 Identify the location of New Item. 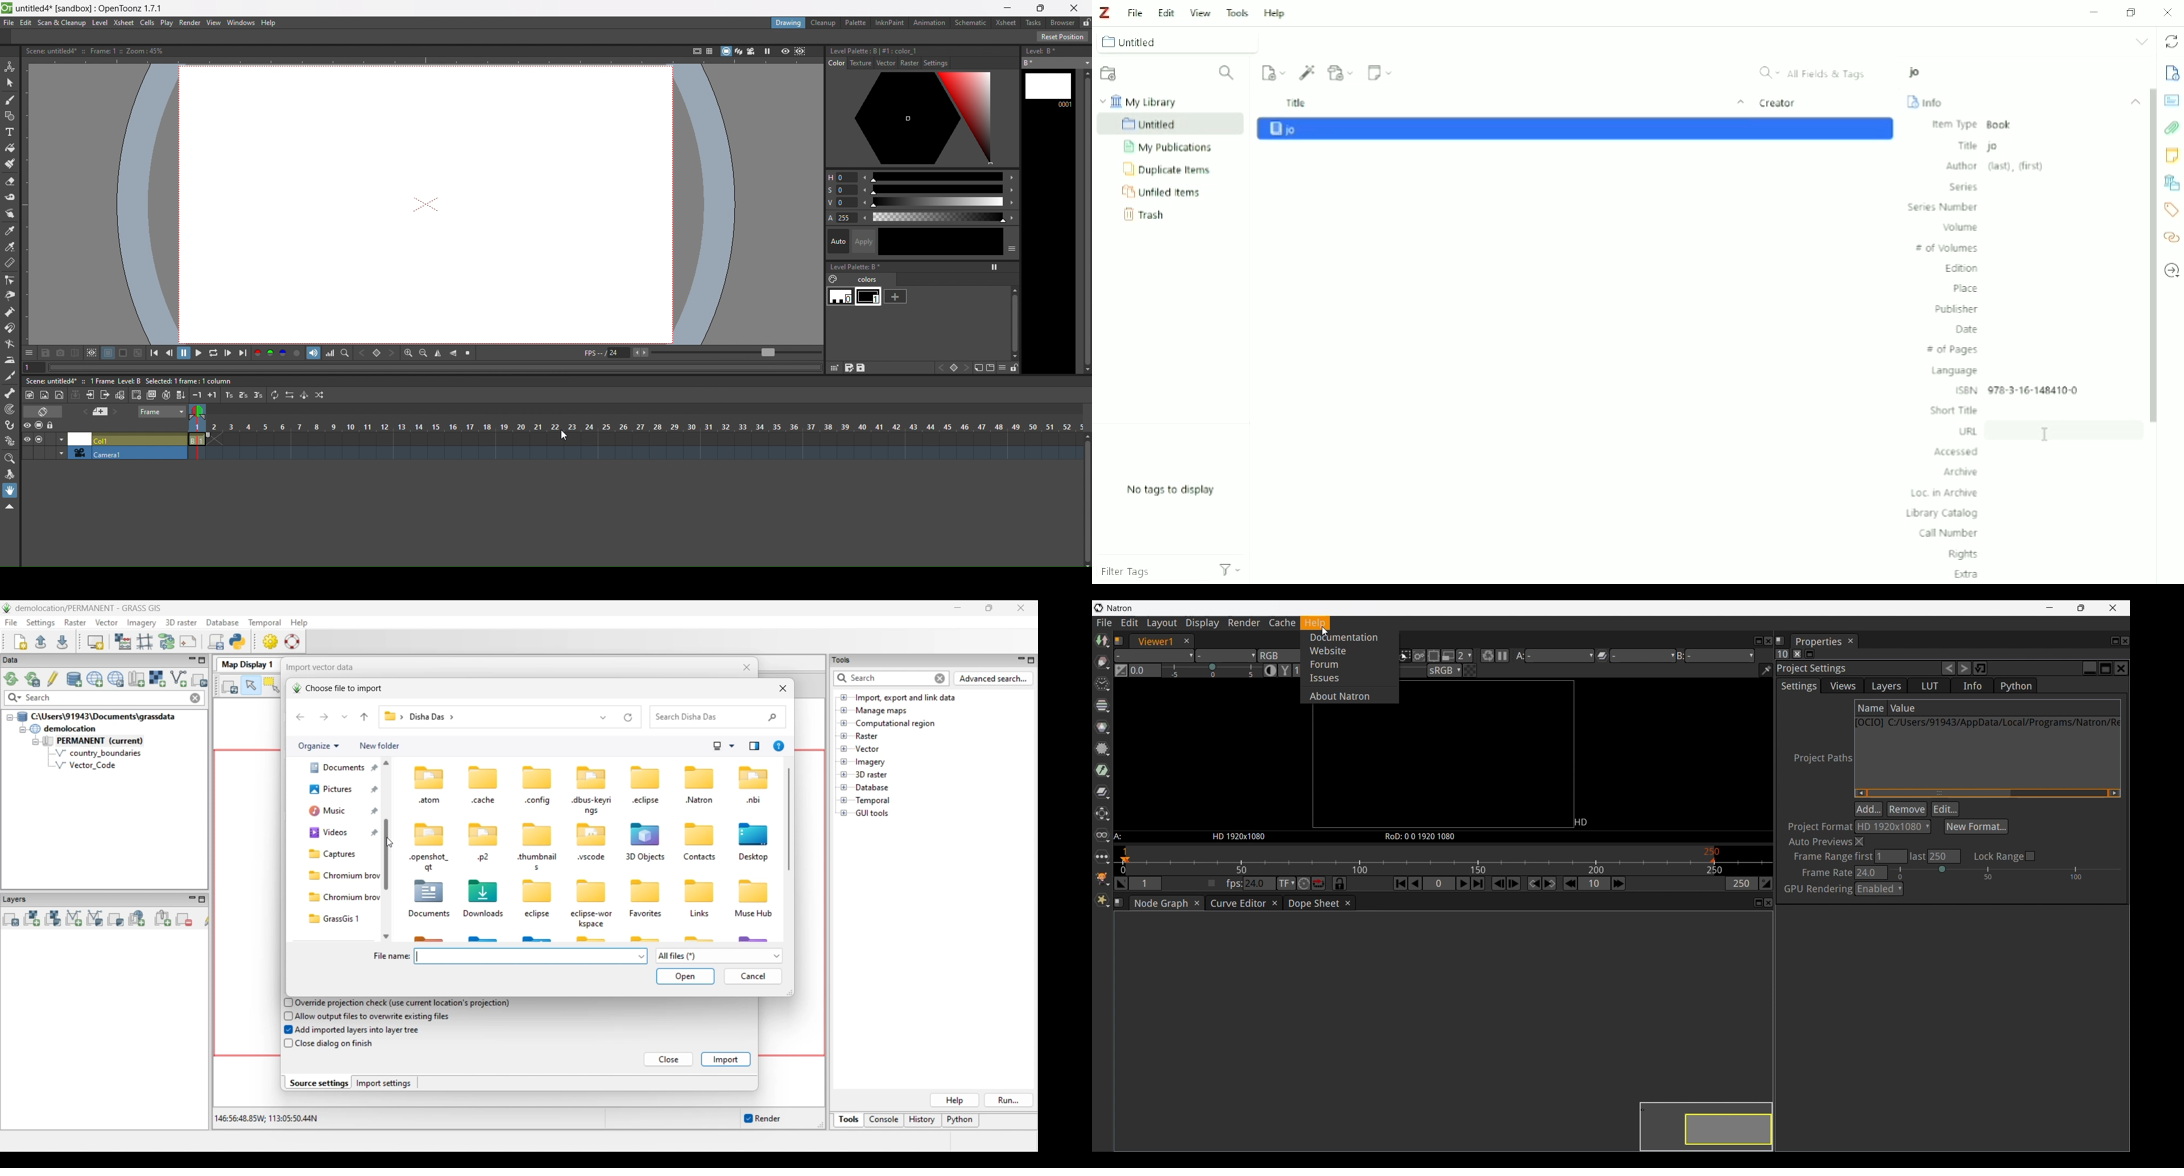
(1272, 72).